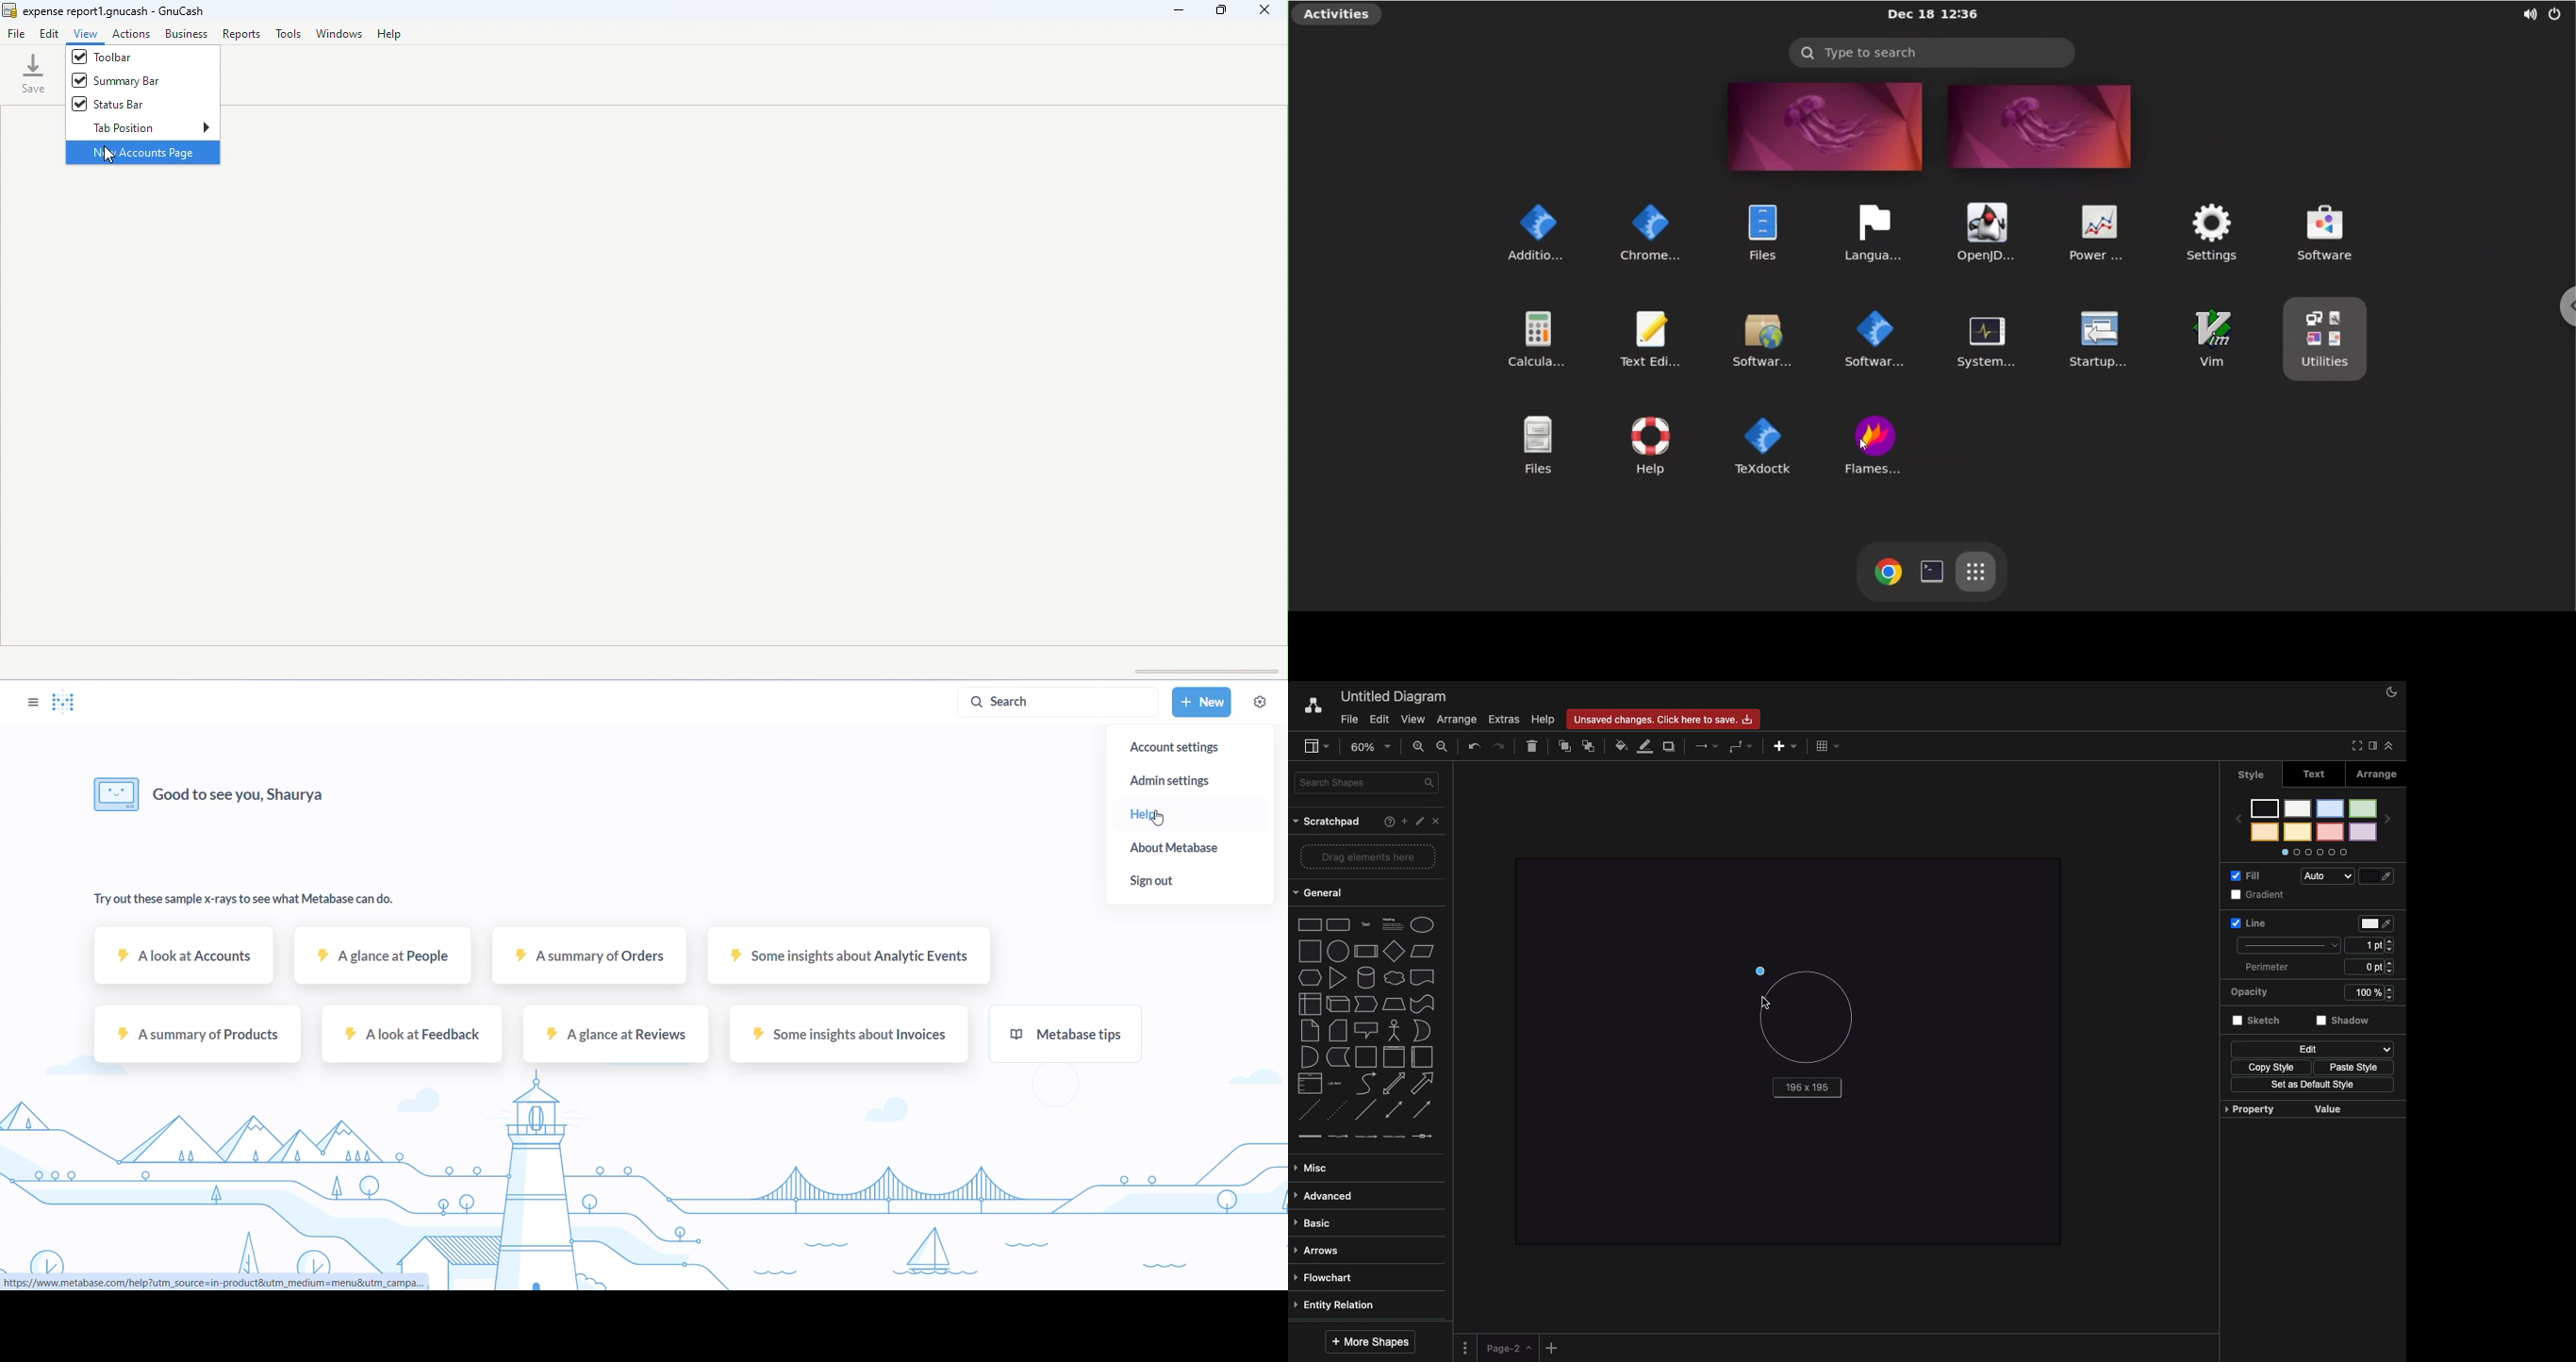 The width and height of the screenshot is (2576, 1372). What do you see at coordinates (2353, 232) in the screenshot?
I see `software` at bounding box center [2353, 232].